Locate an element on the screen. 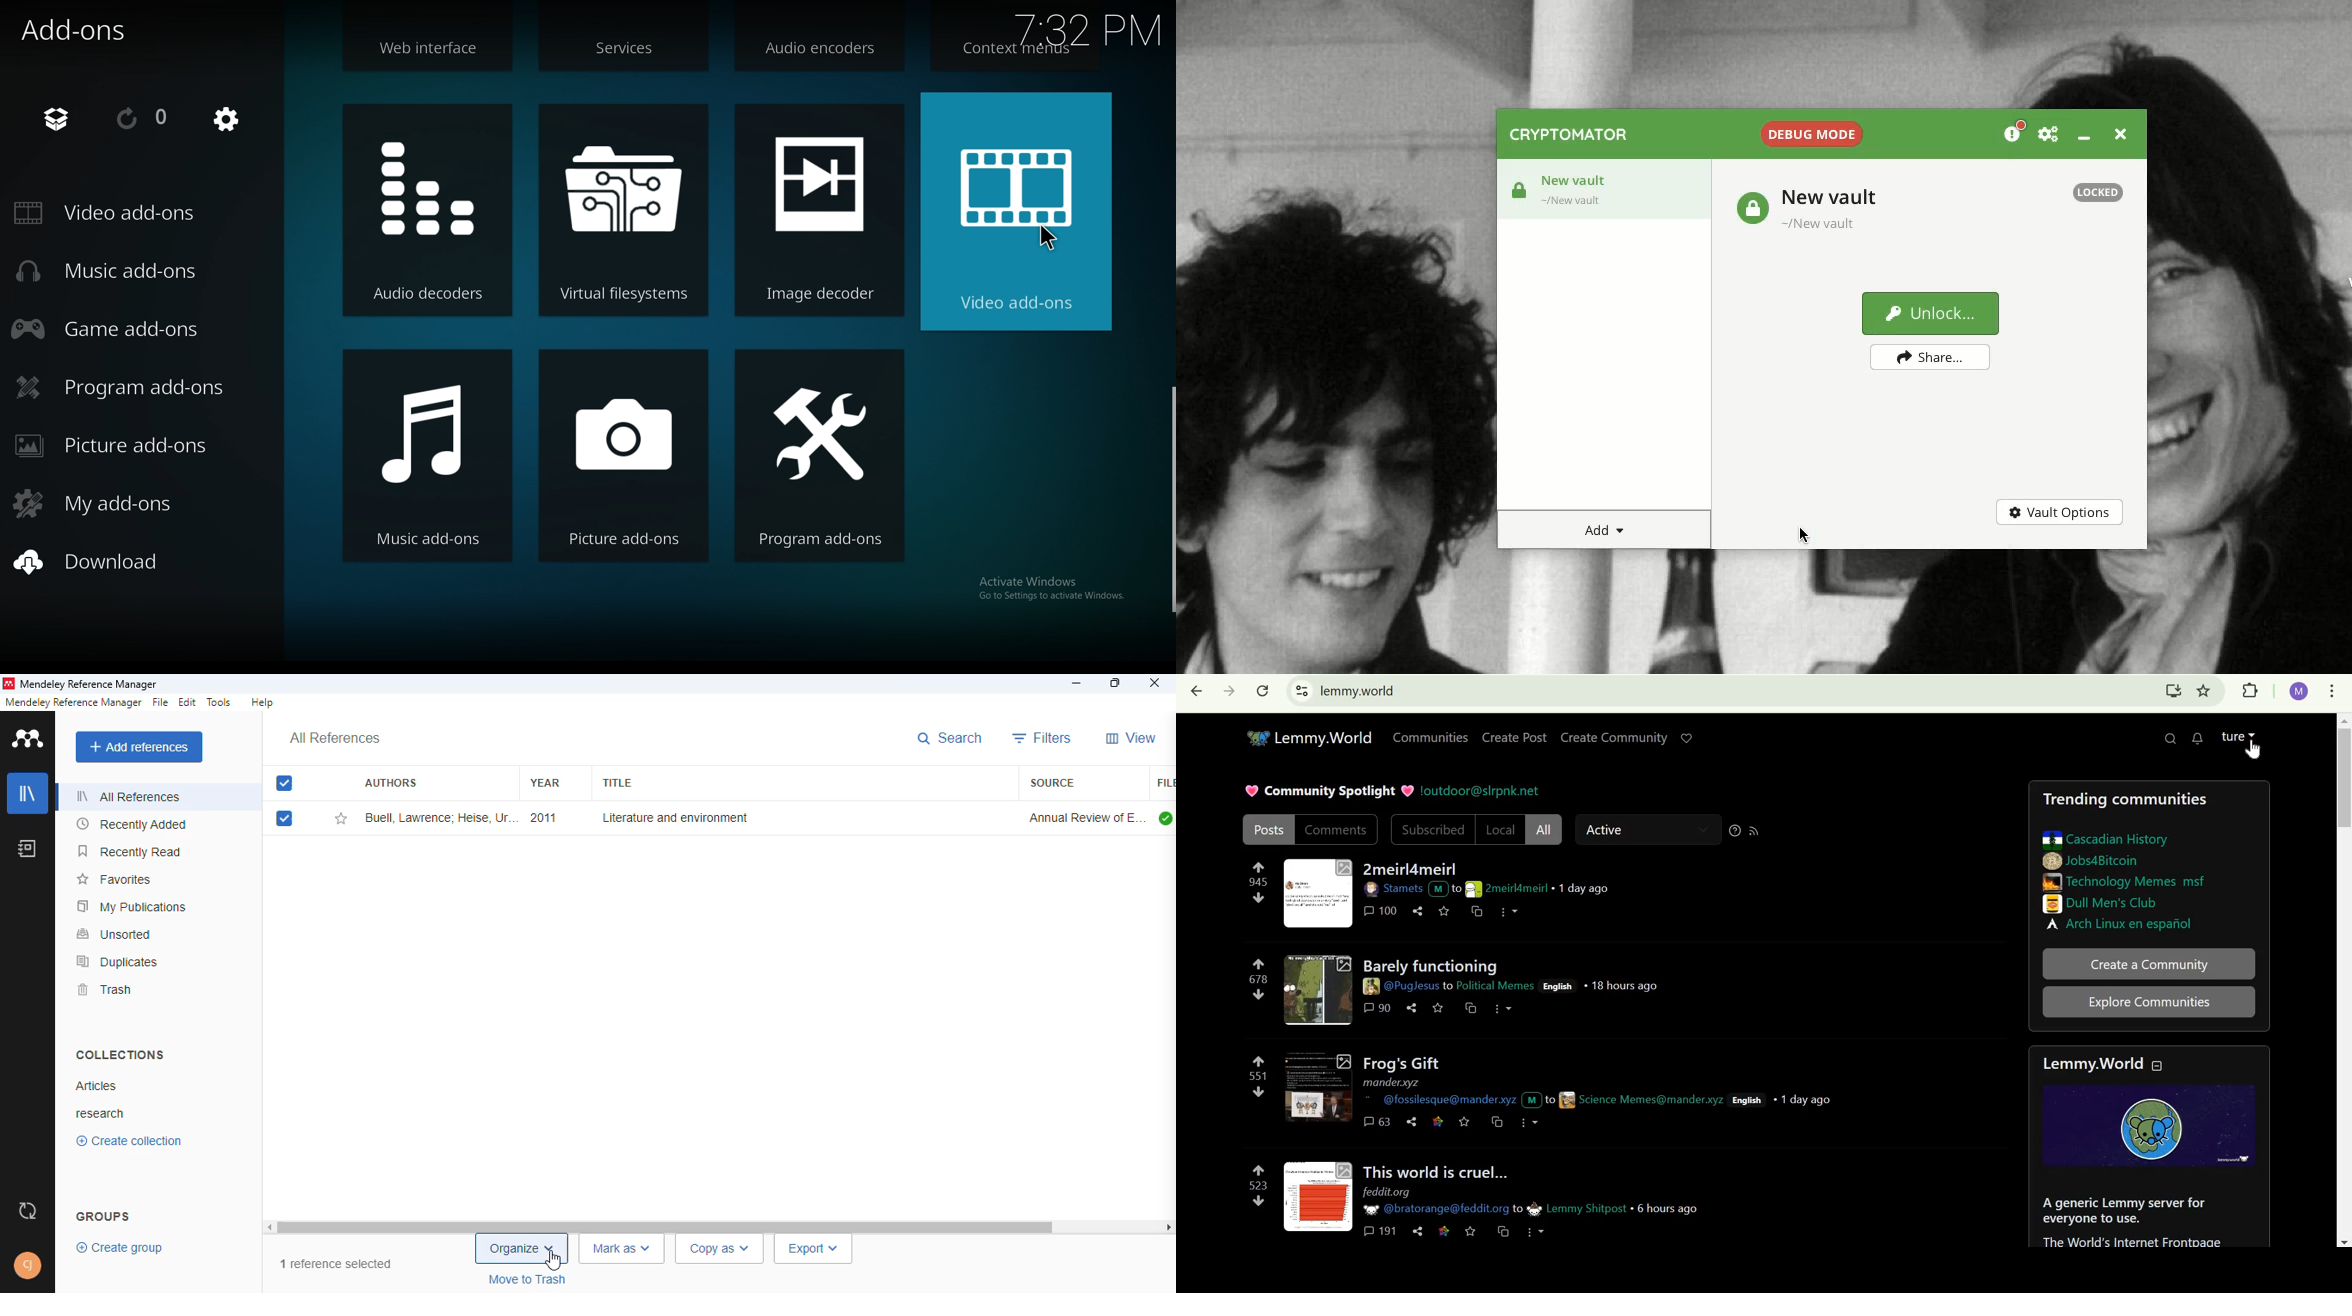 The height and width of the screenshot is (1316, 2352). Date is located at coordinates (1090, 25).